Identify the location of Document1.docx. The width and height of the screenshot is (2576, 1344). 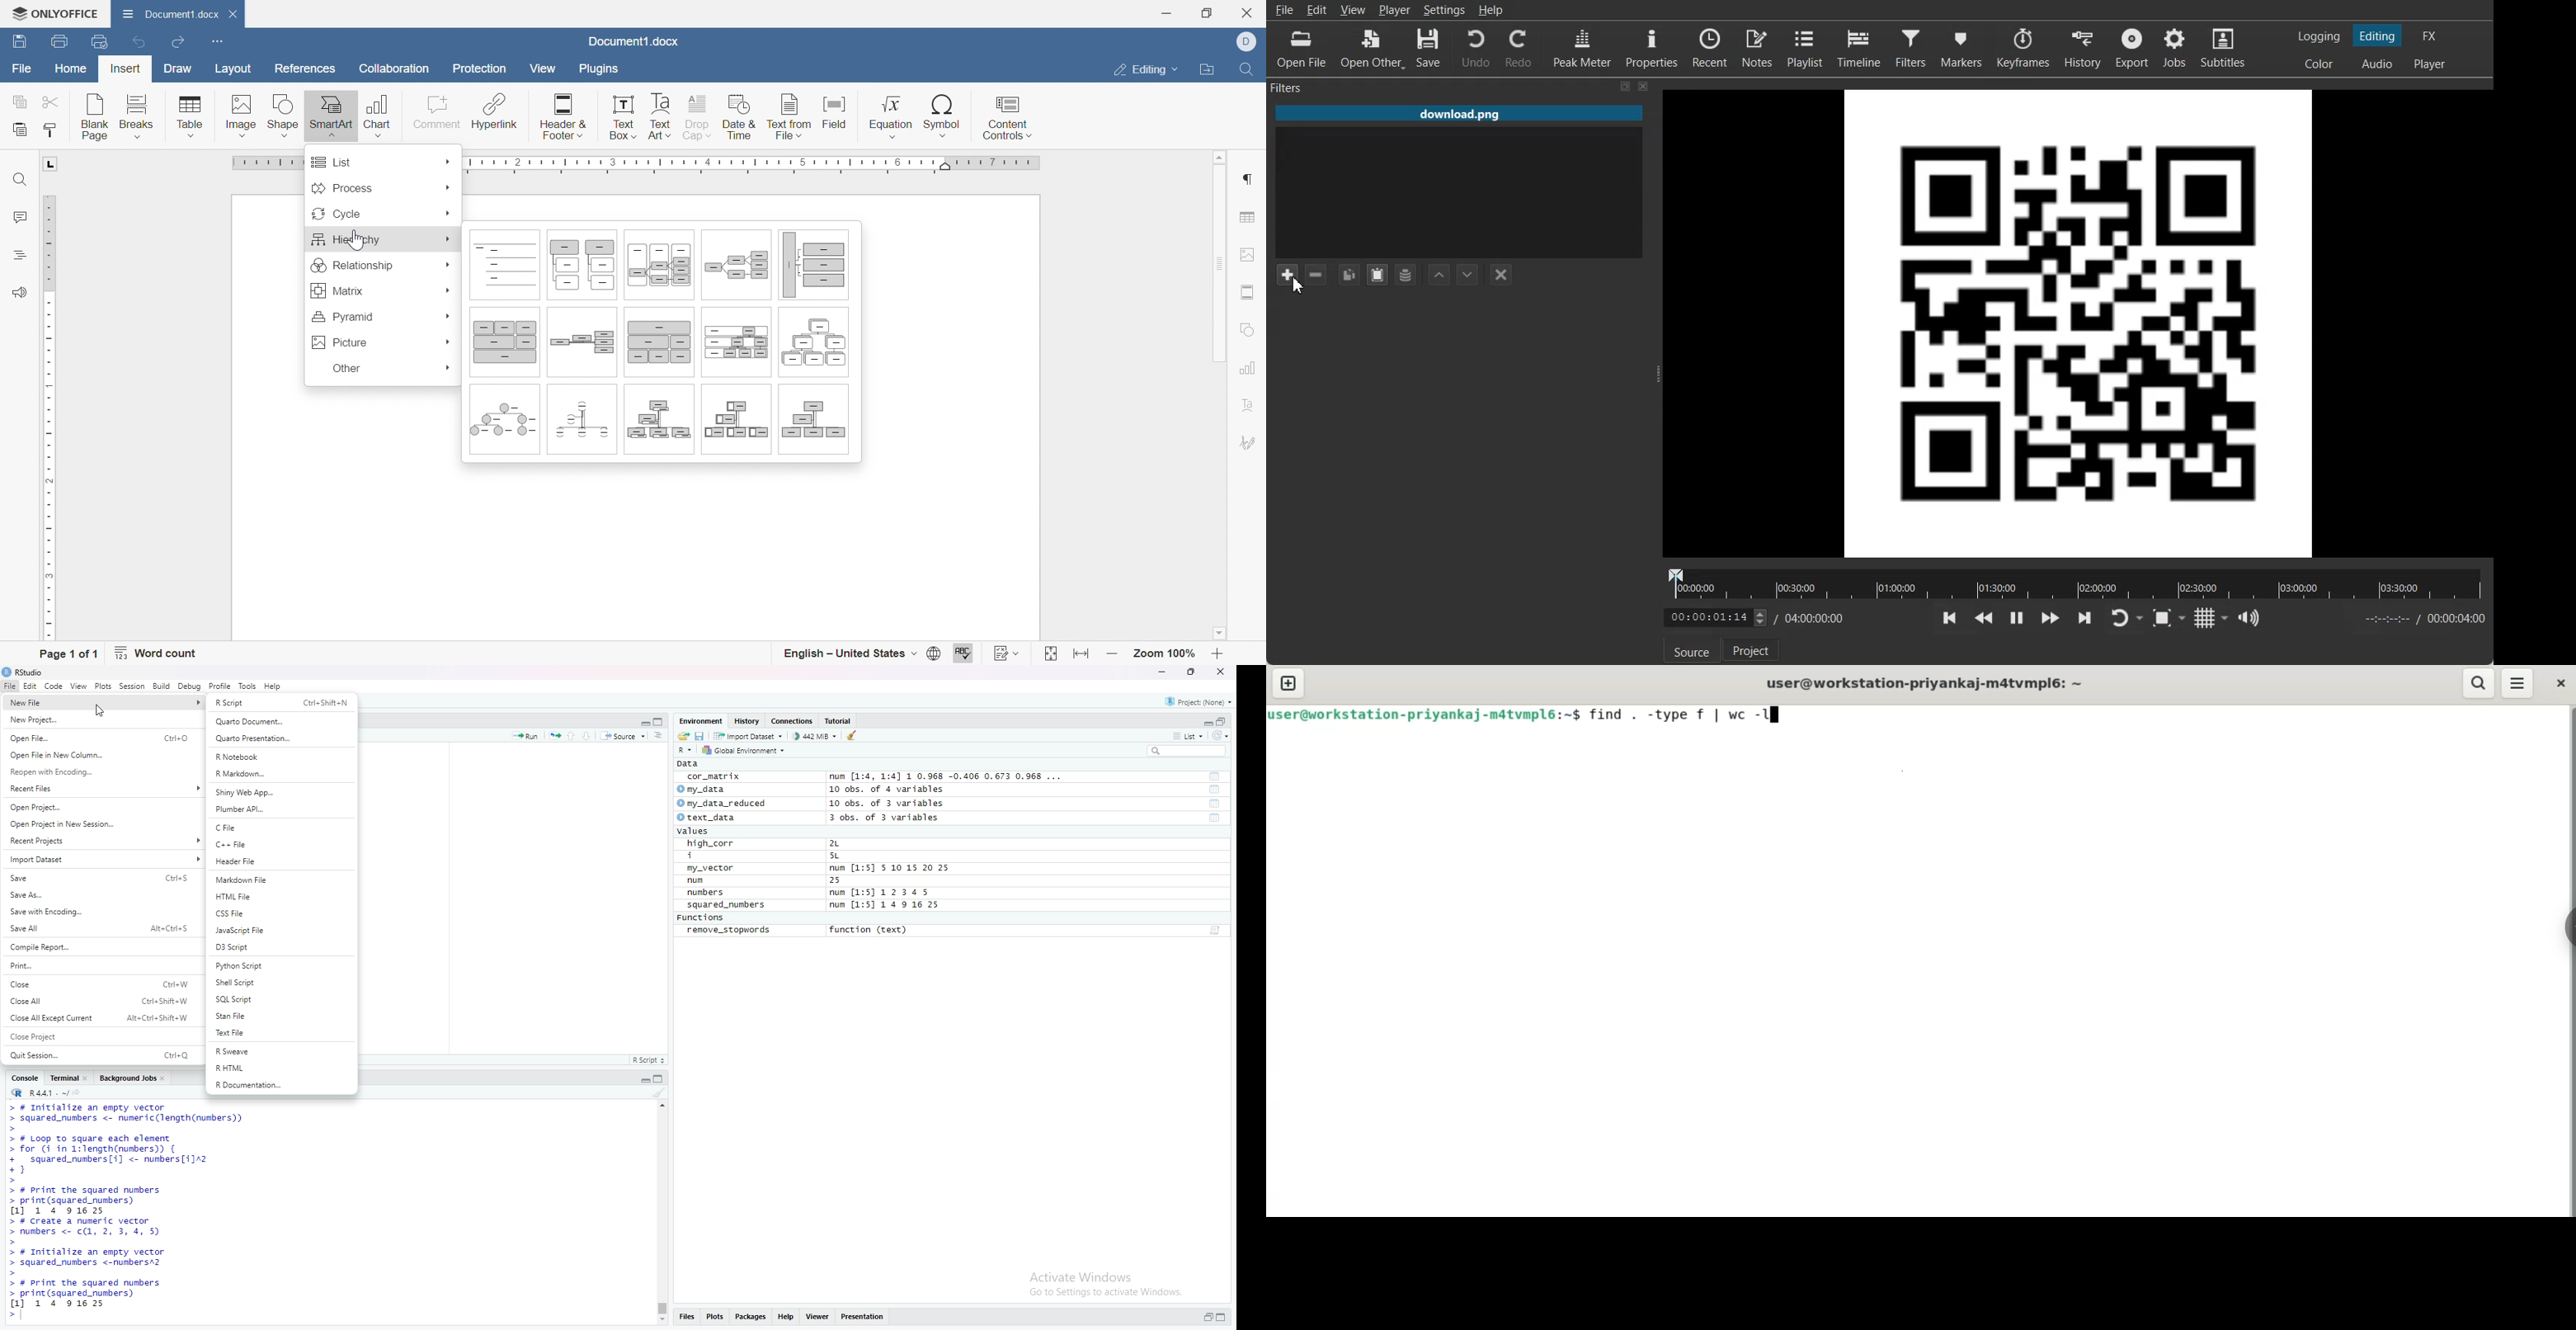
(173, 16).